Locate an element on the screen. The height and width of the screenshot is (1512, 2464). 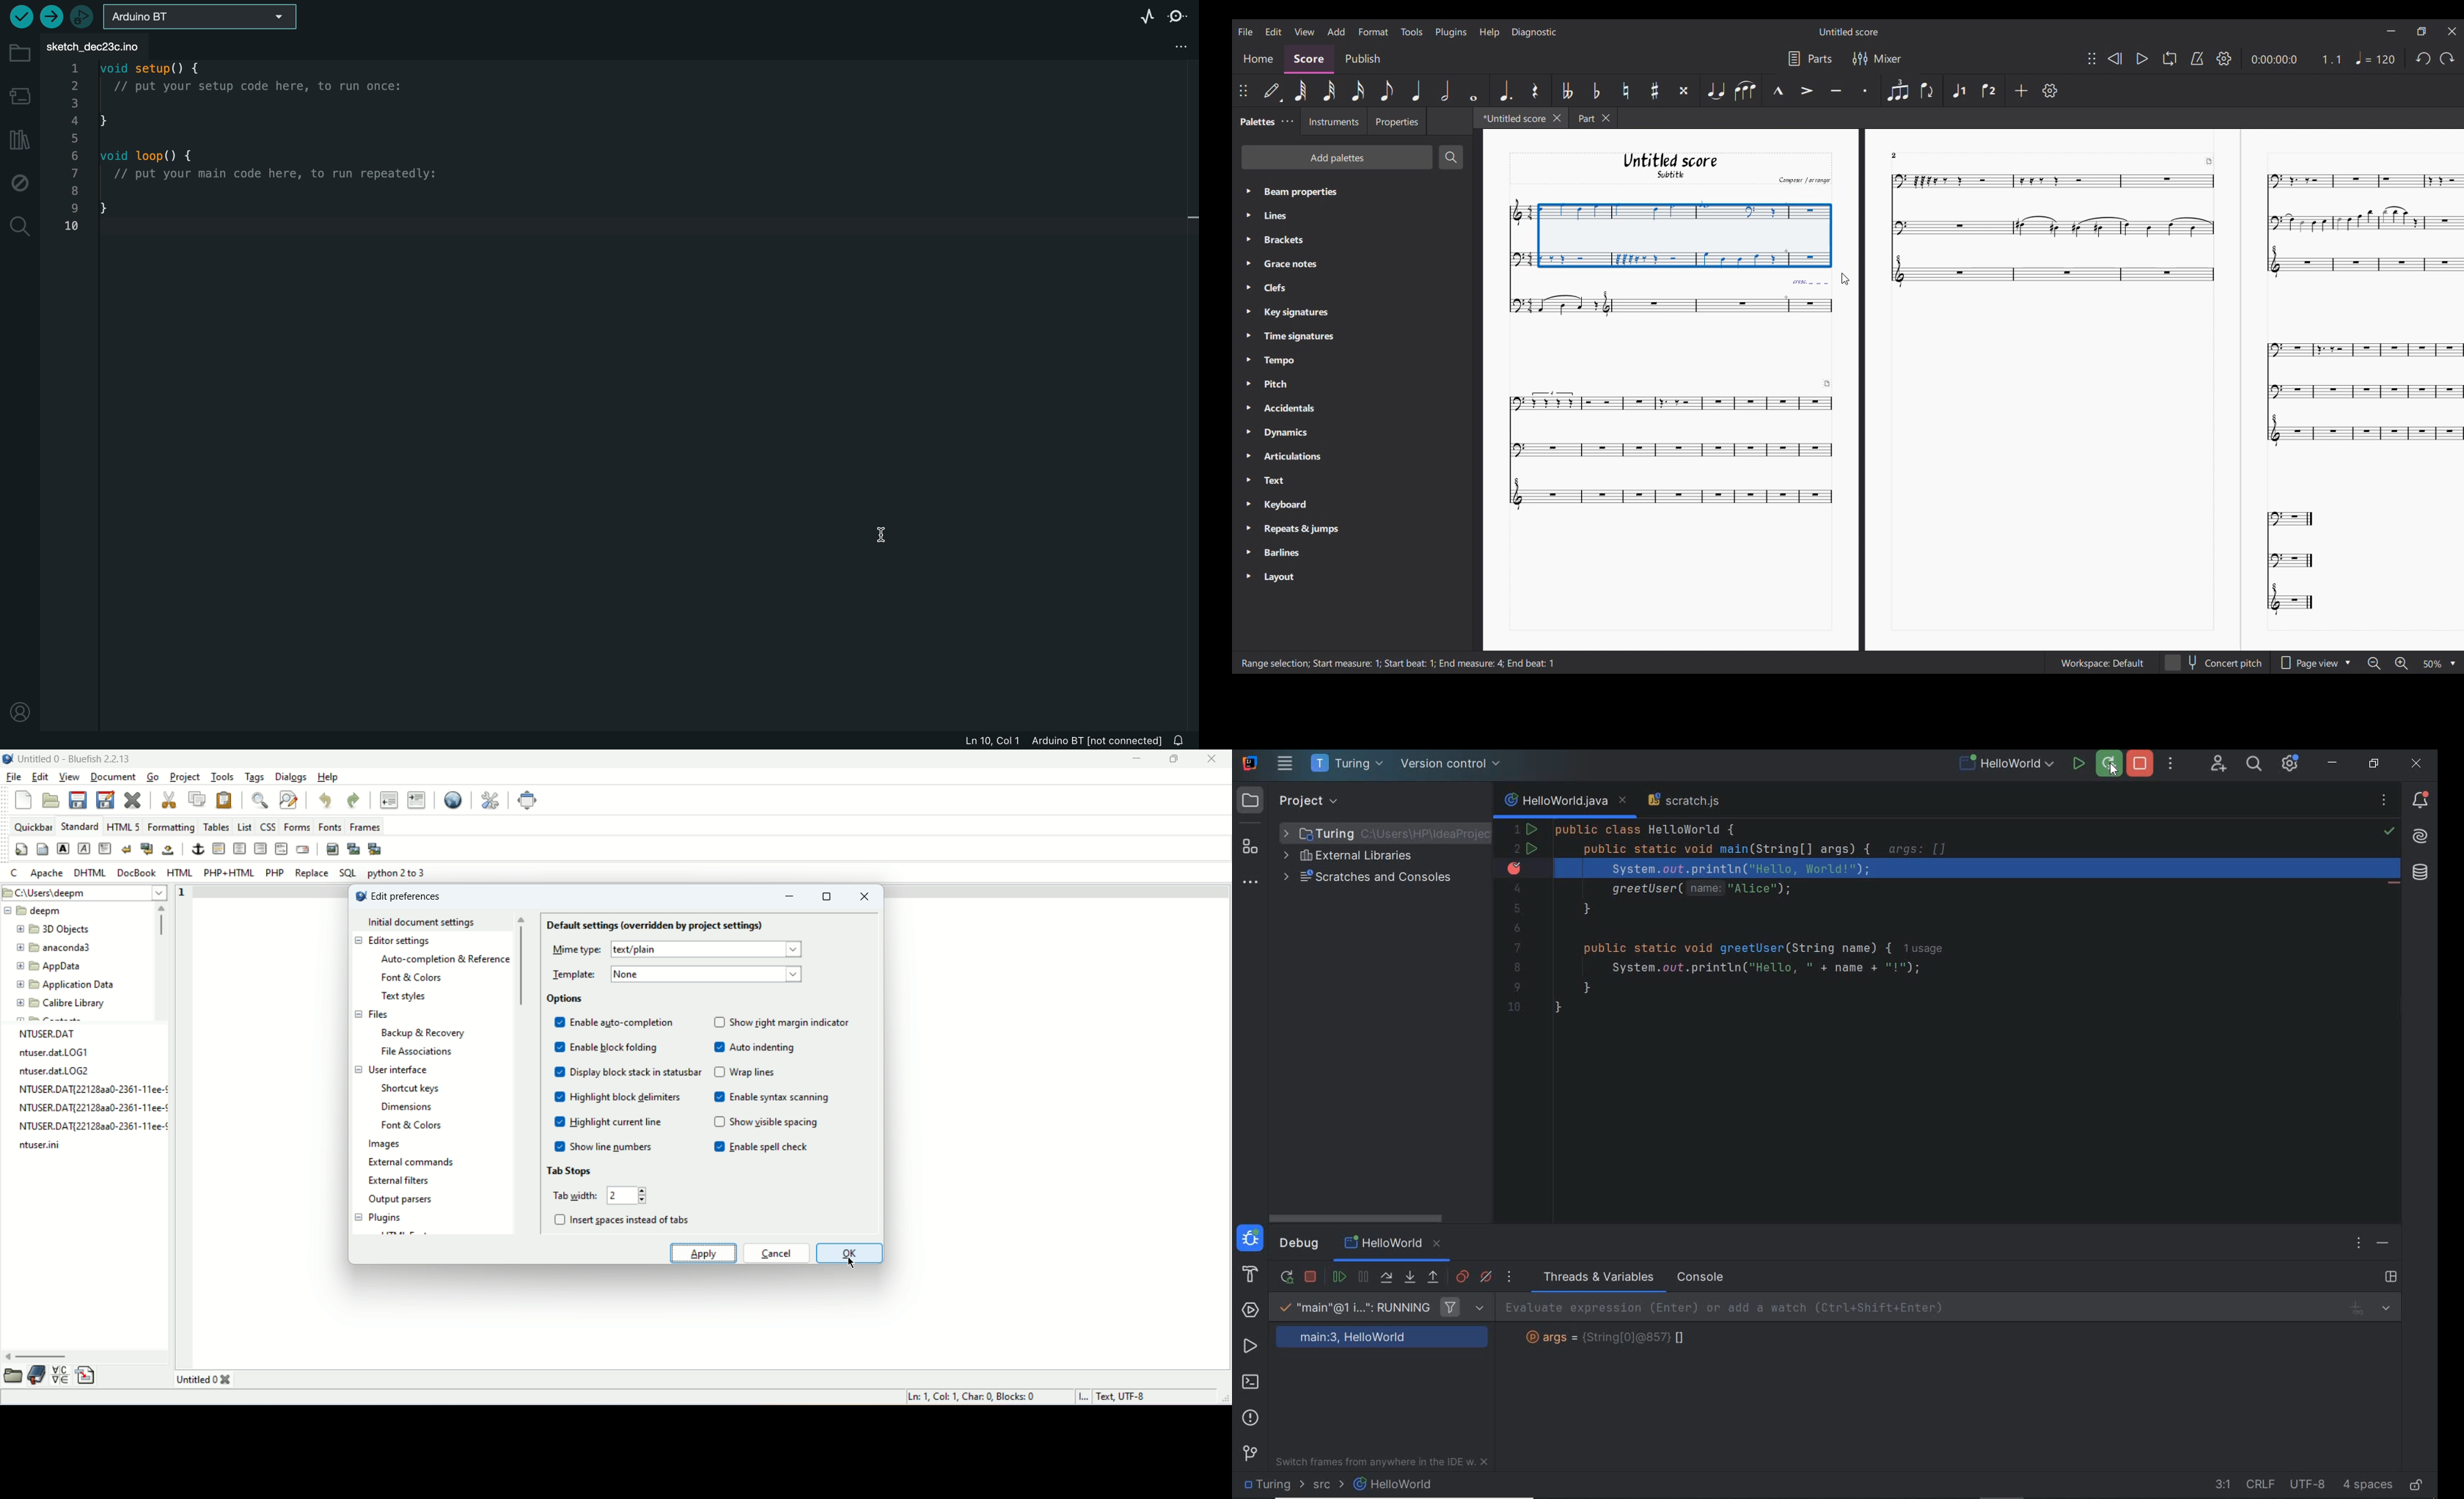
Add is located at coordinates (2021, 90).